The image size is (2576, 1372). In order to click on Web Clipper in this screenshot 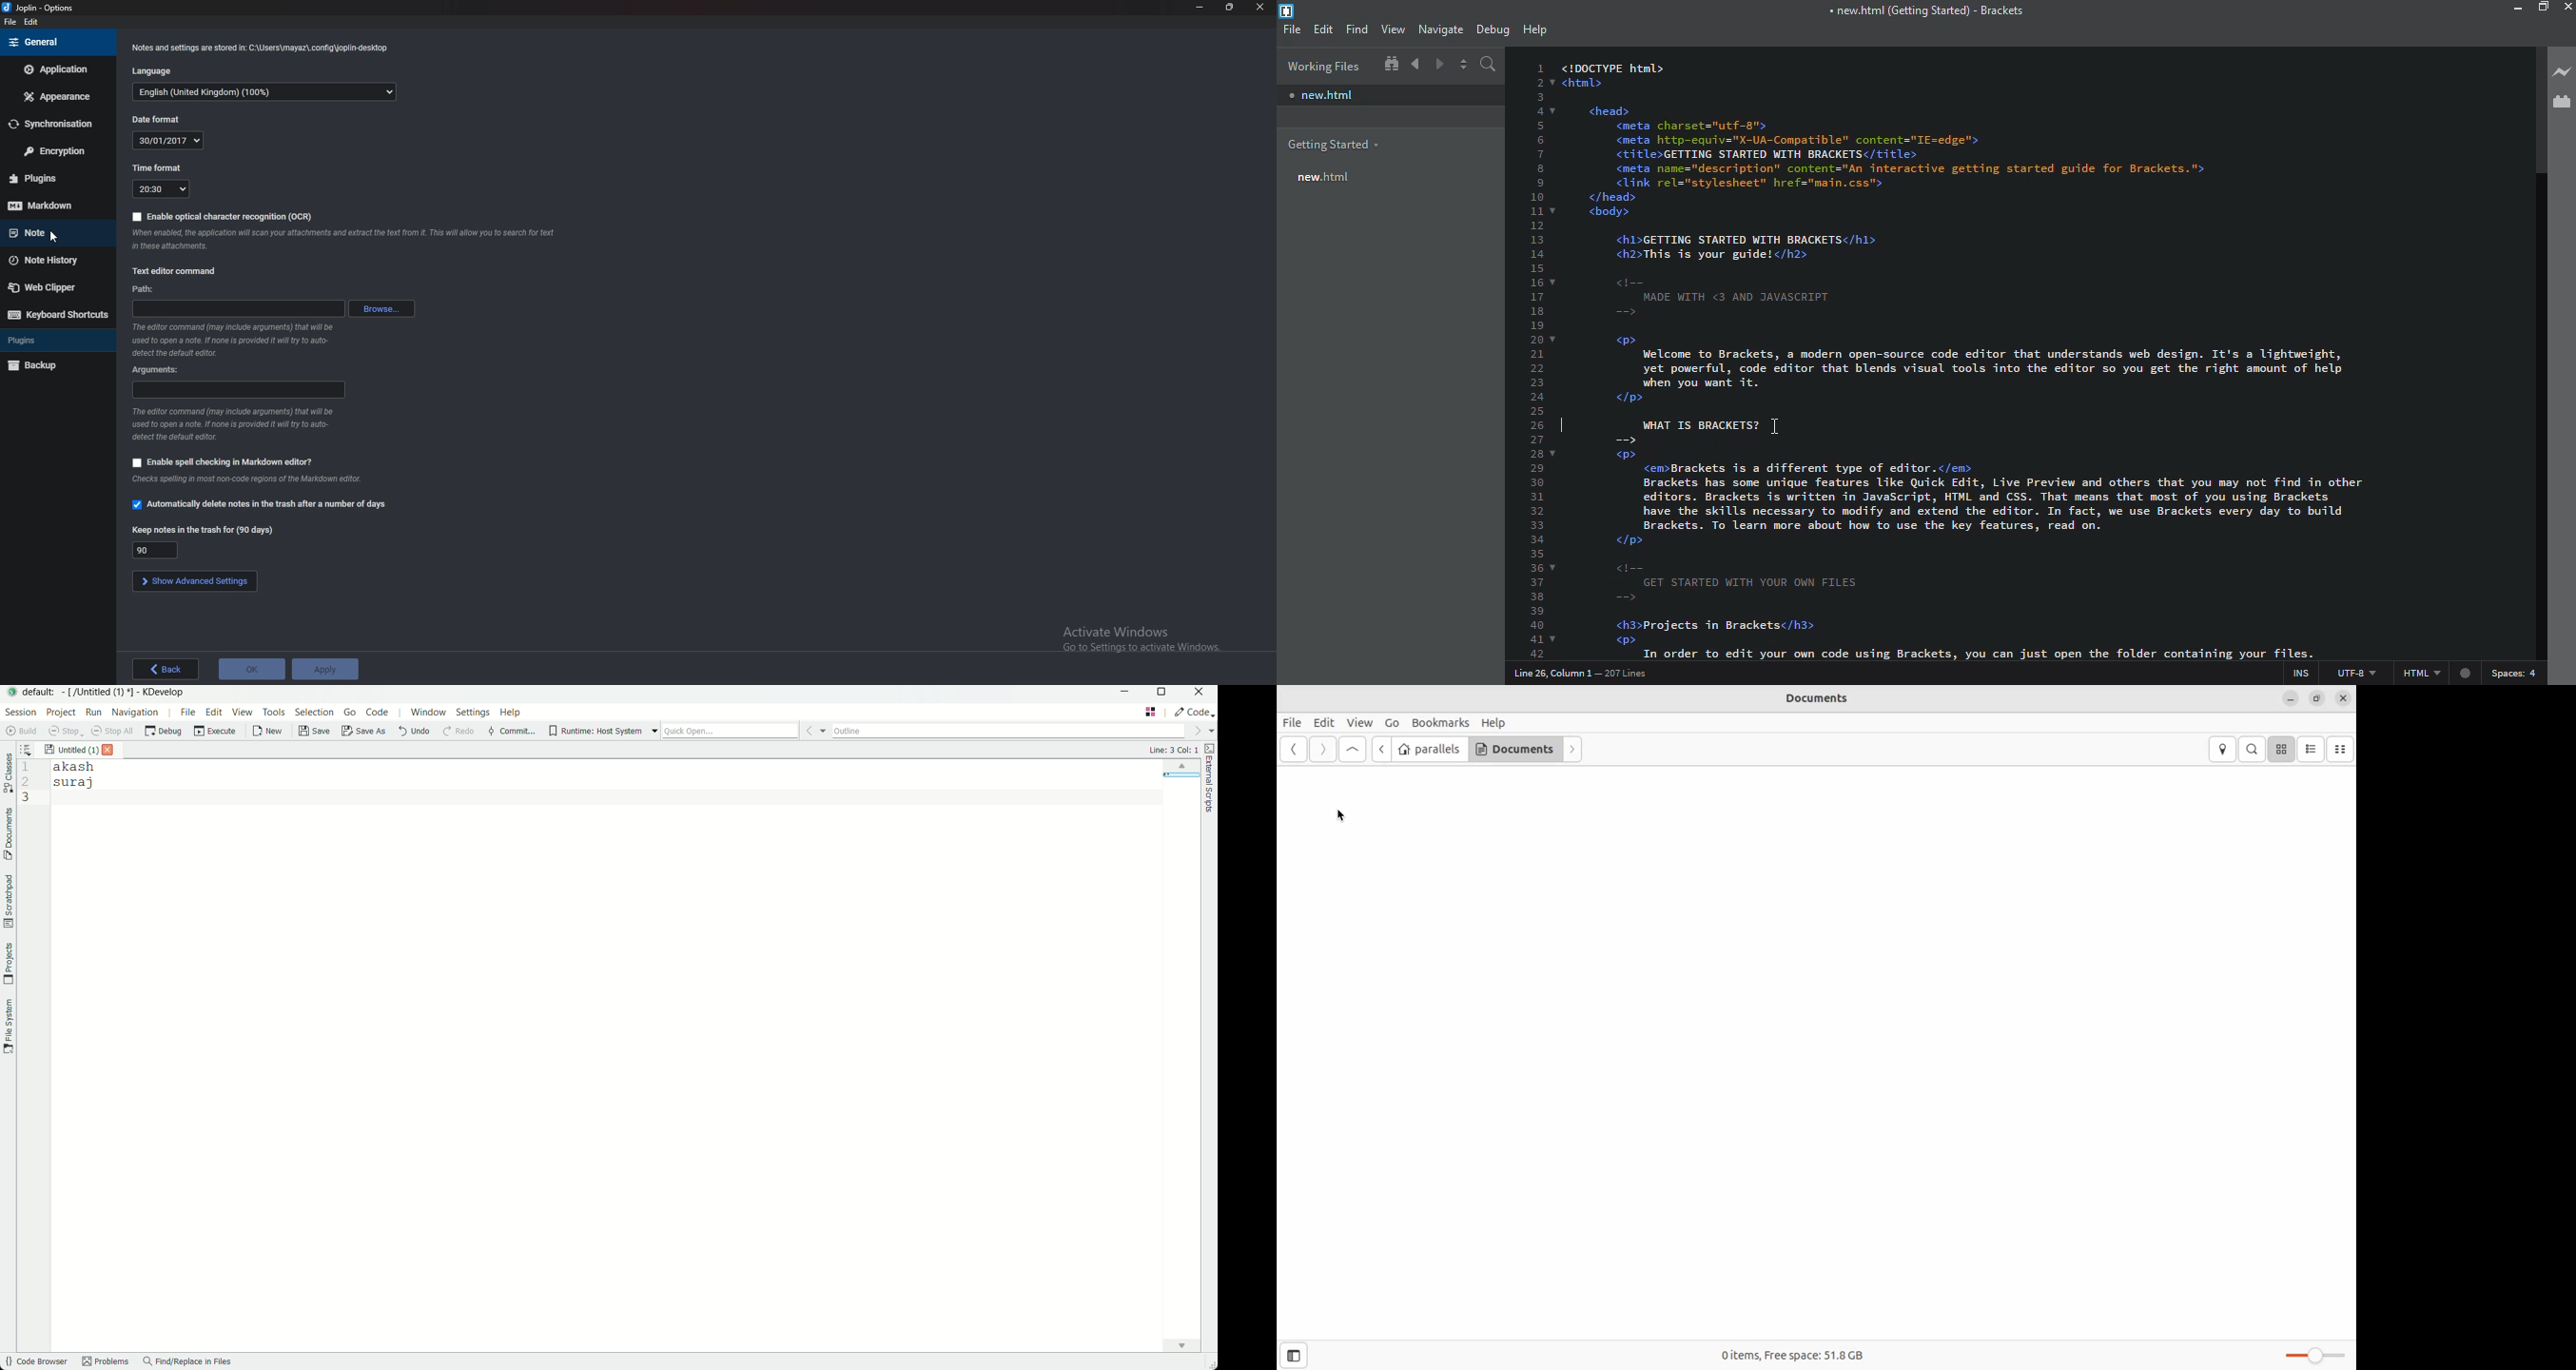, I will do `click(53, 288)`.